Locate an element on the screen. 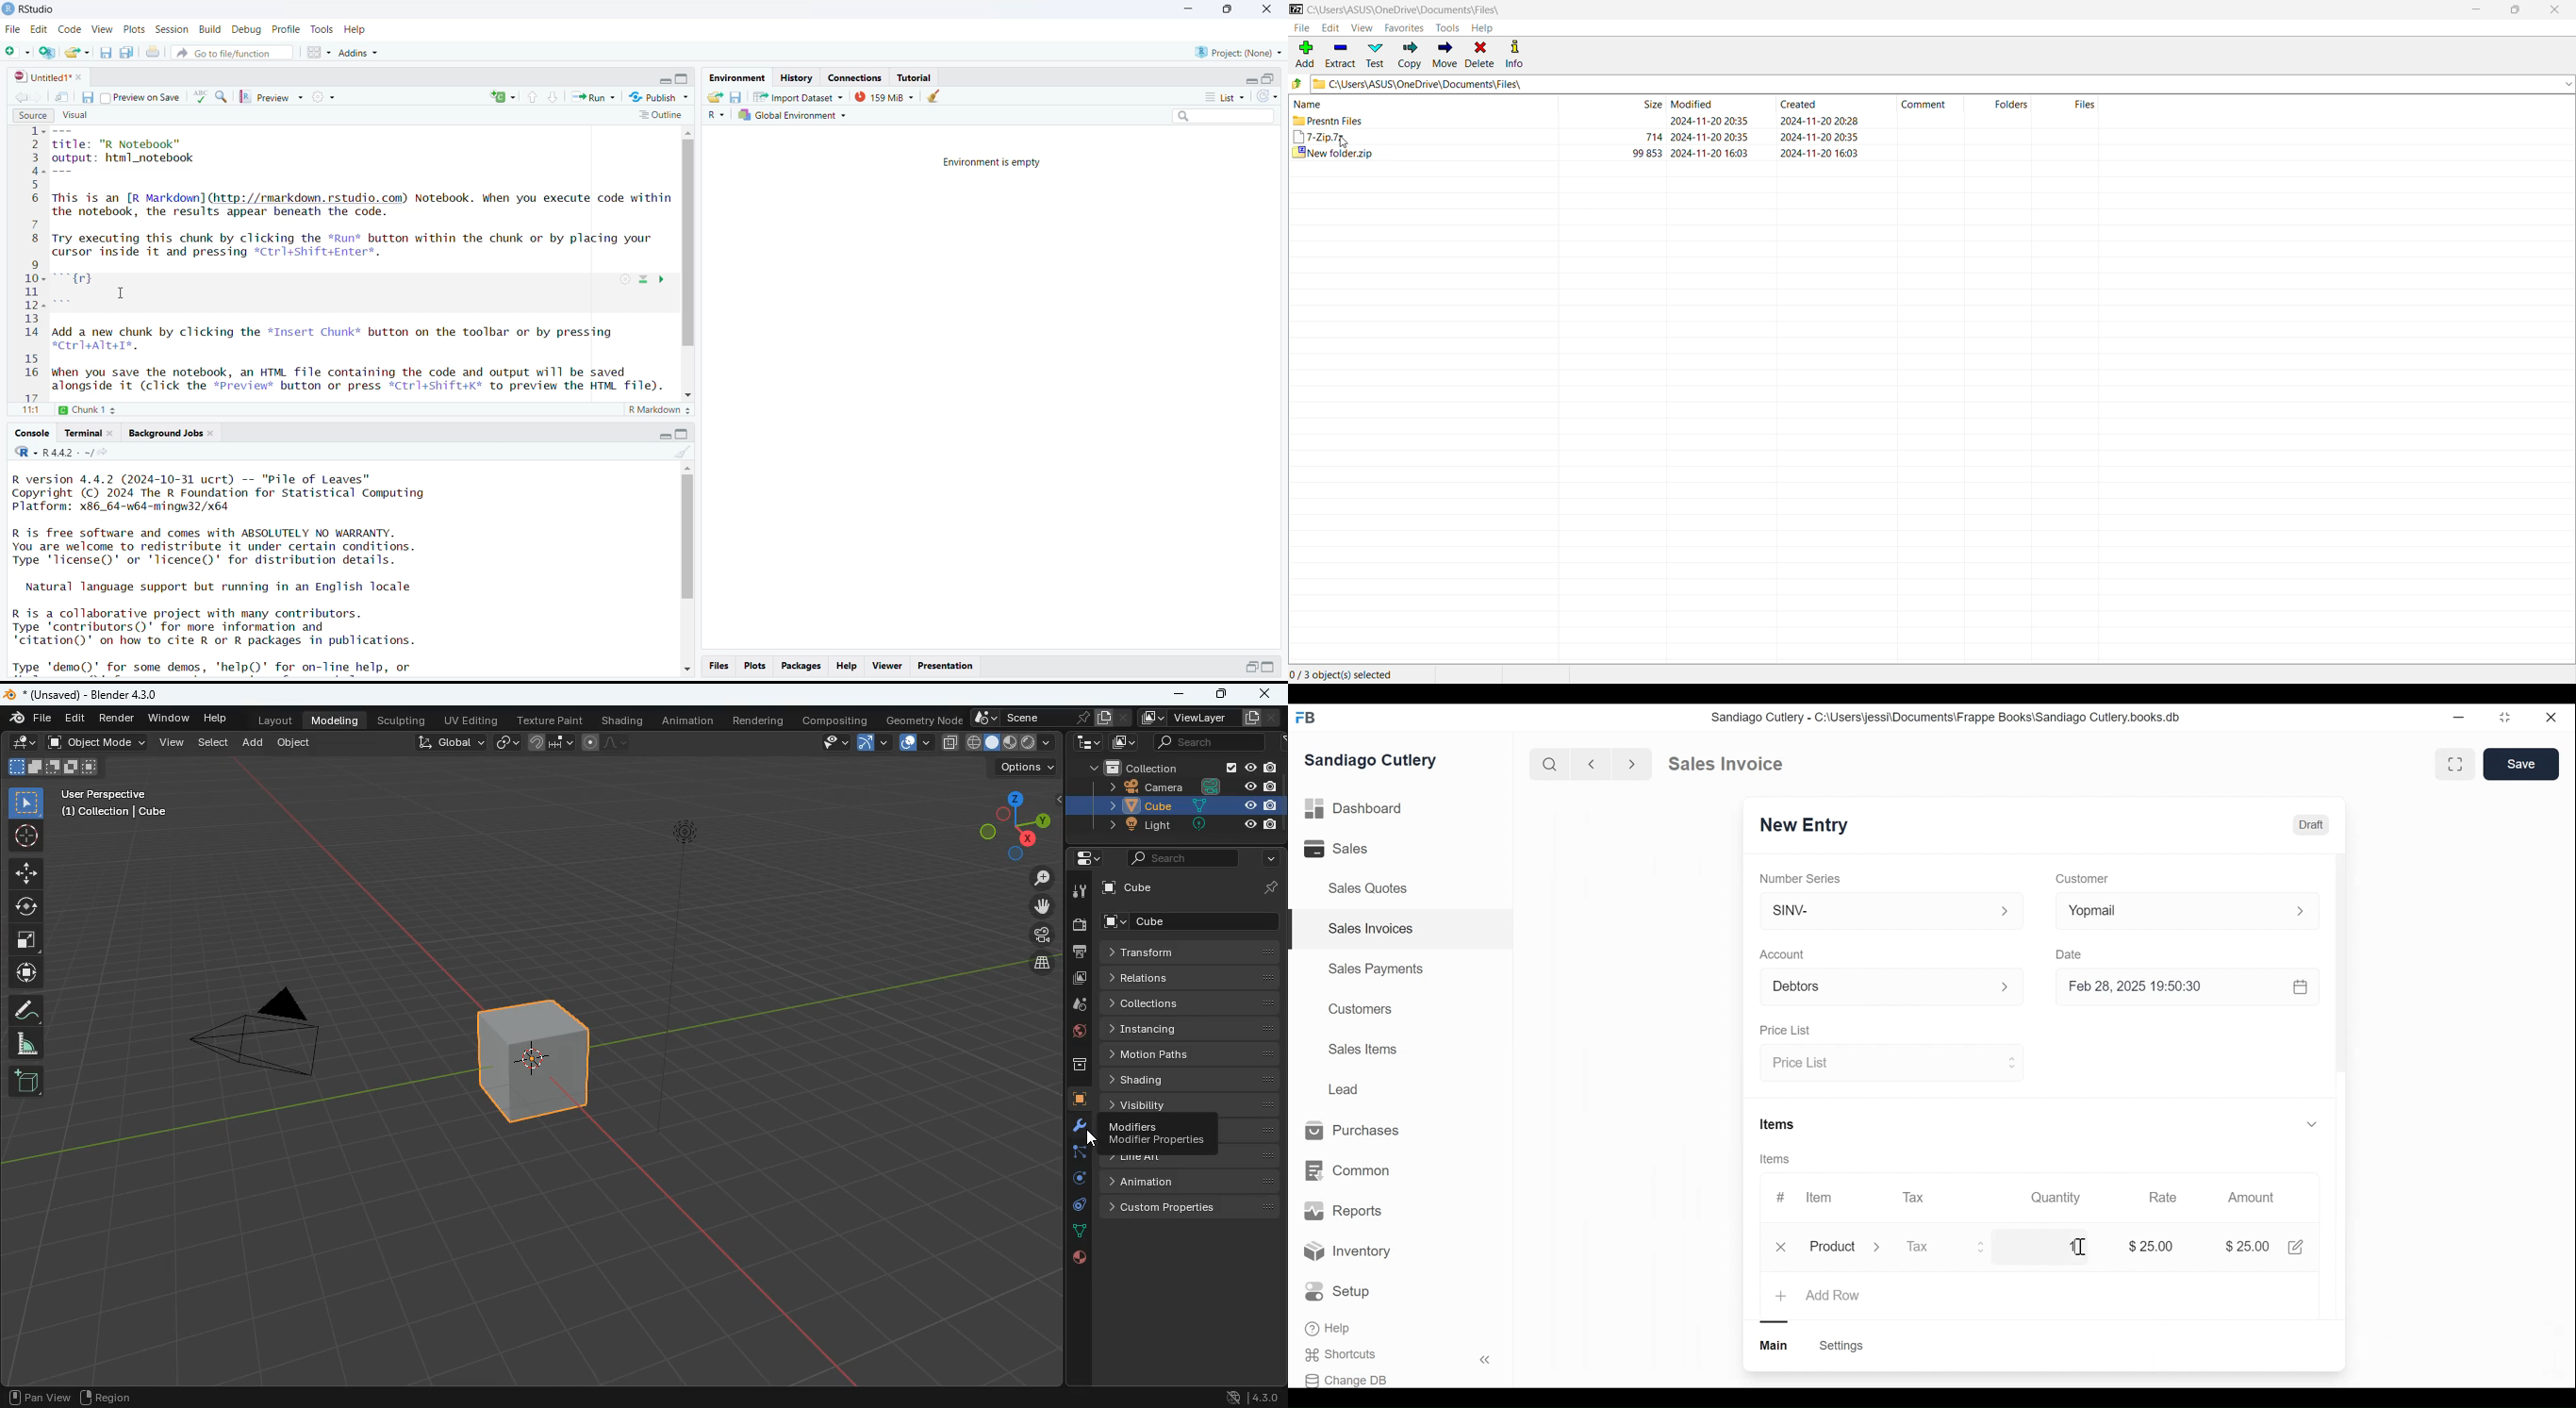 The height and width of the screenshot is (1428, 2576). images is located at coordinates (1125, 740).